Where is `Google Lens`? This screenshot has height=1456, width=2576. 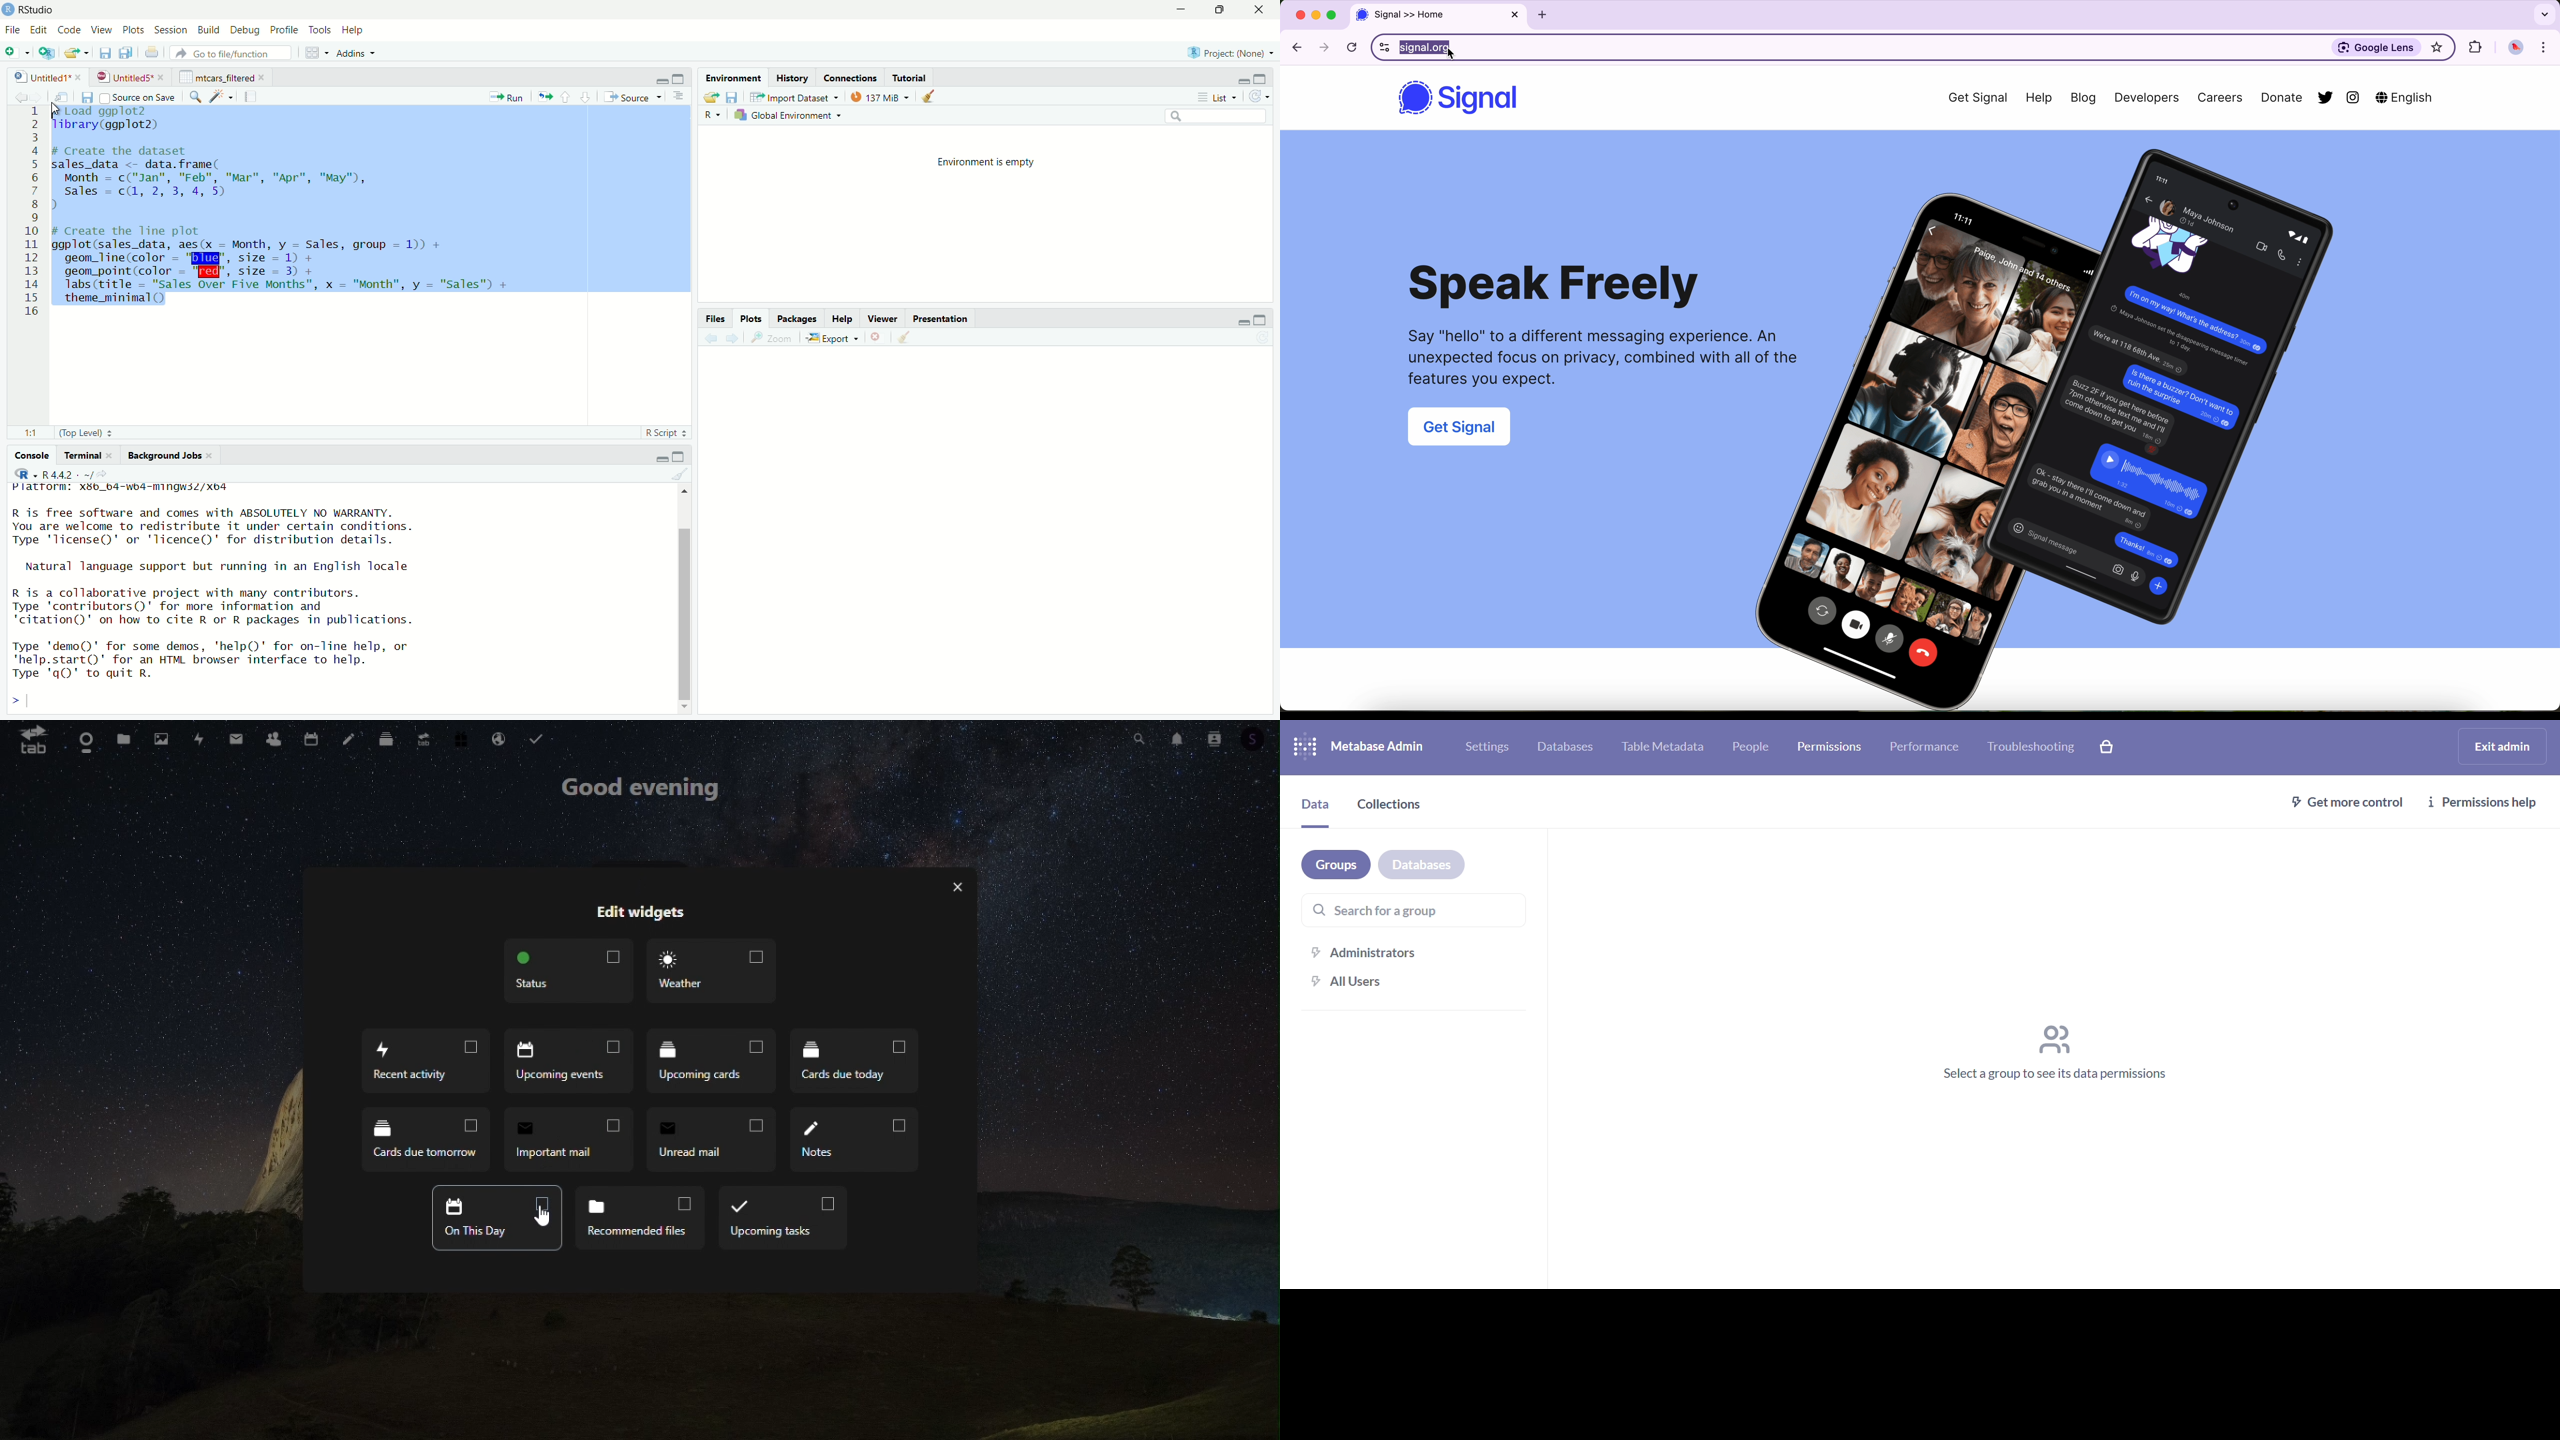 Google Lens is located at coordinates (2375, 47).